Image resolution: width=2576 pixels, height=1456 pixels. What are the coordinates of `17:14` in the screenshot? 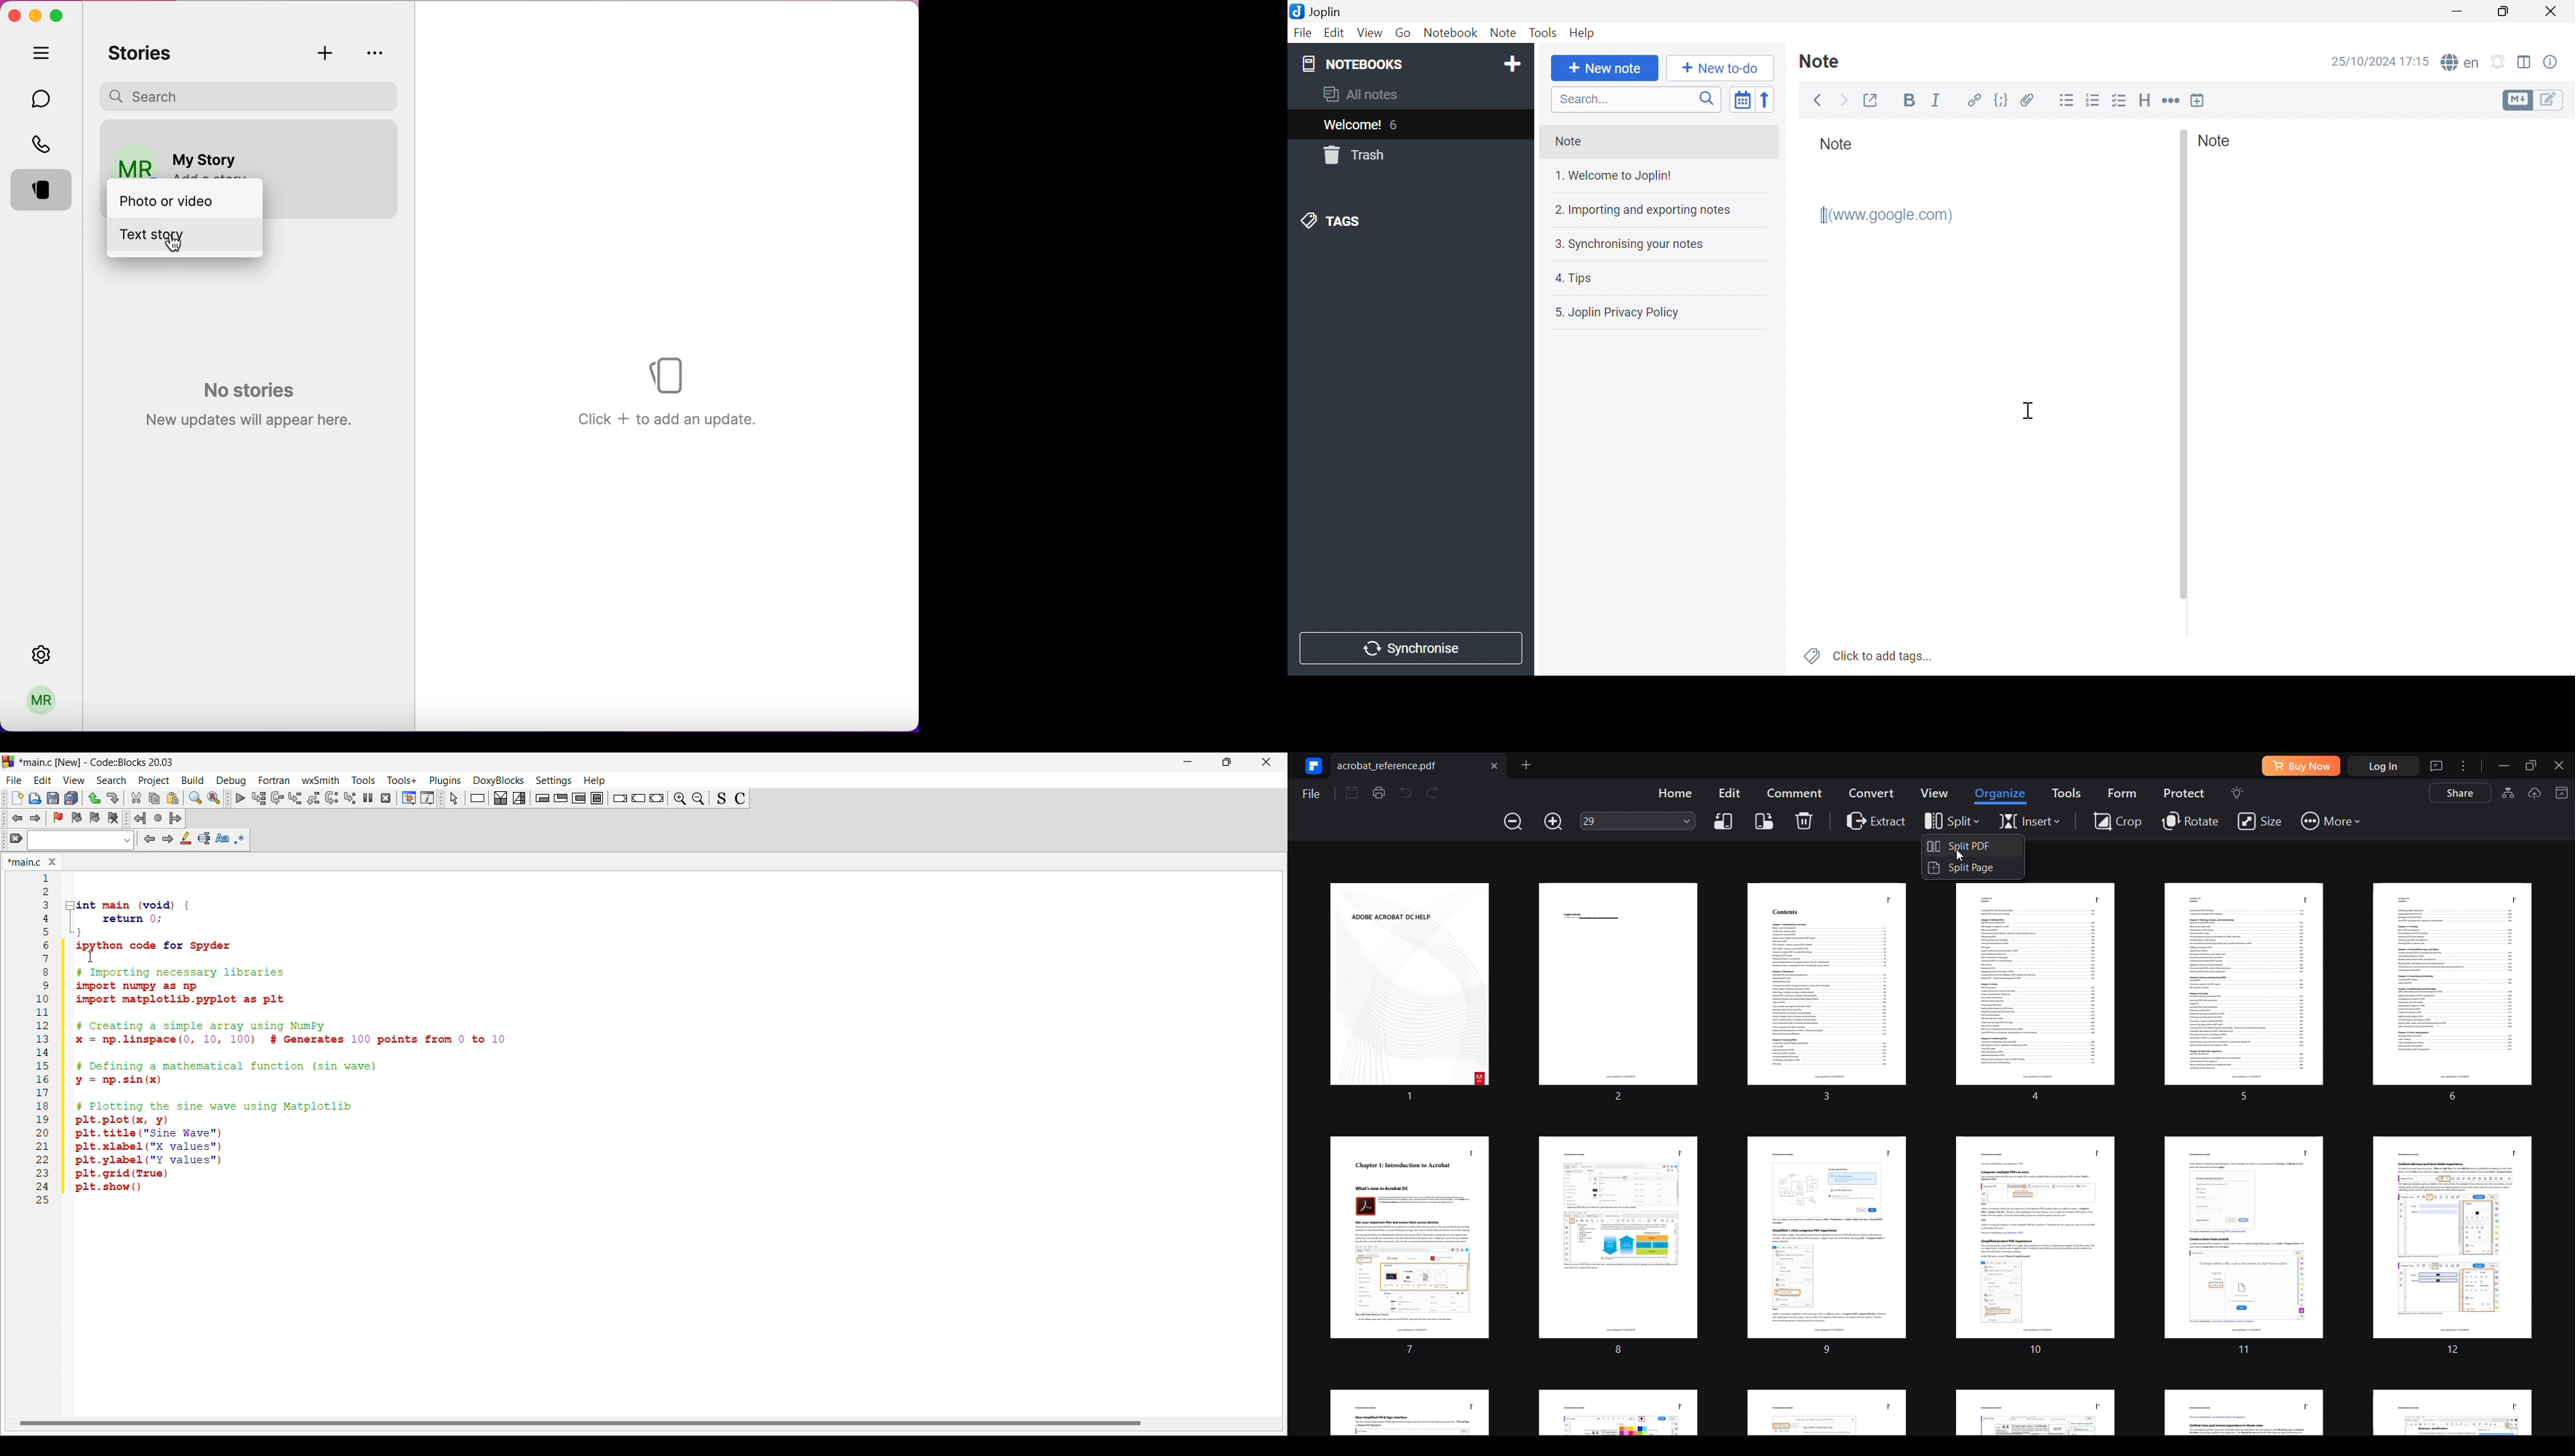 It's located at (2417, 62).